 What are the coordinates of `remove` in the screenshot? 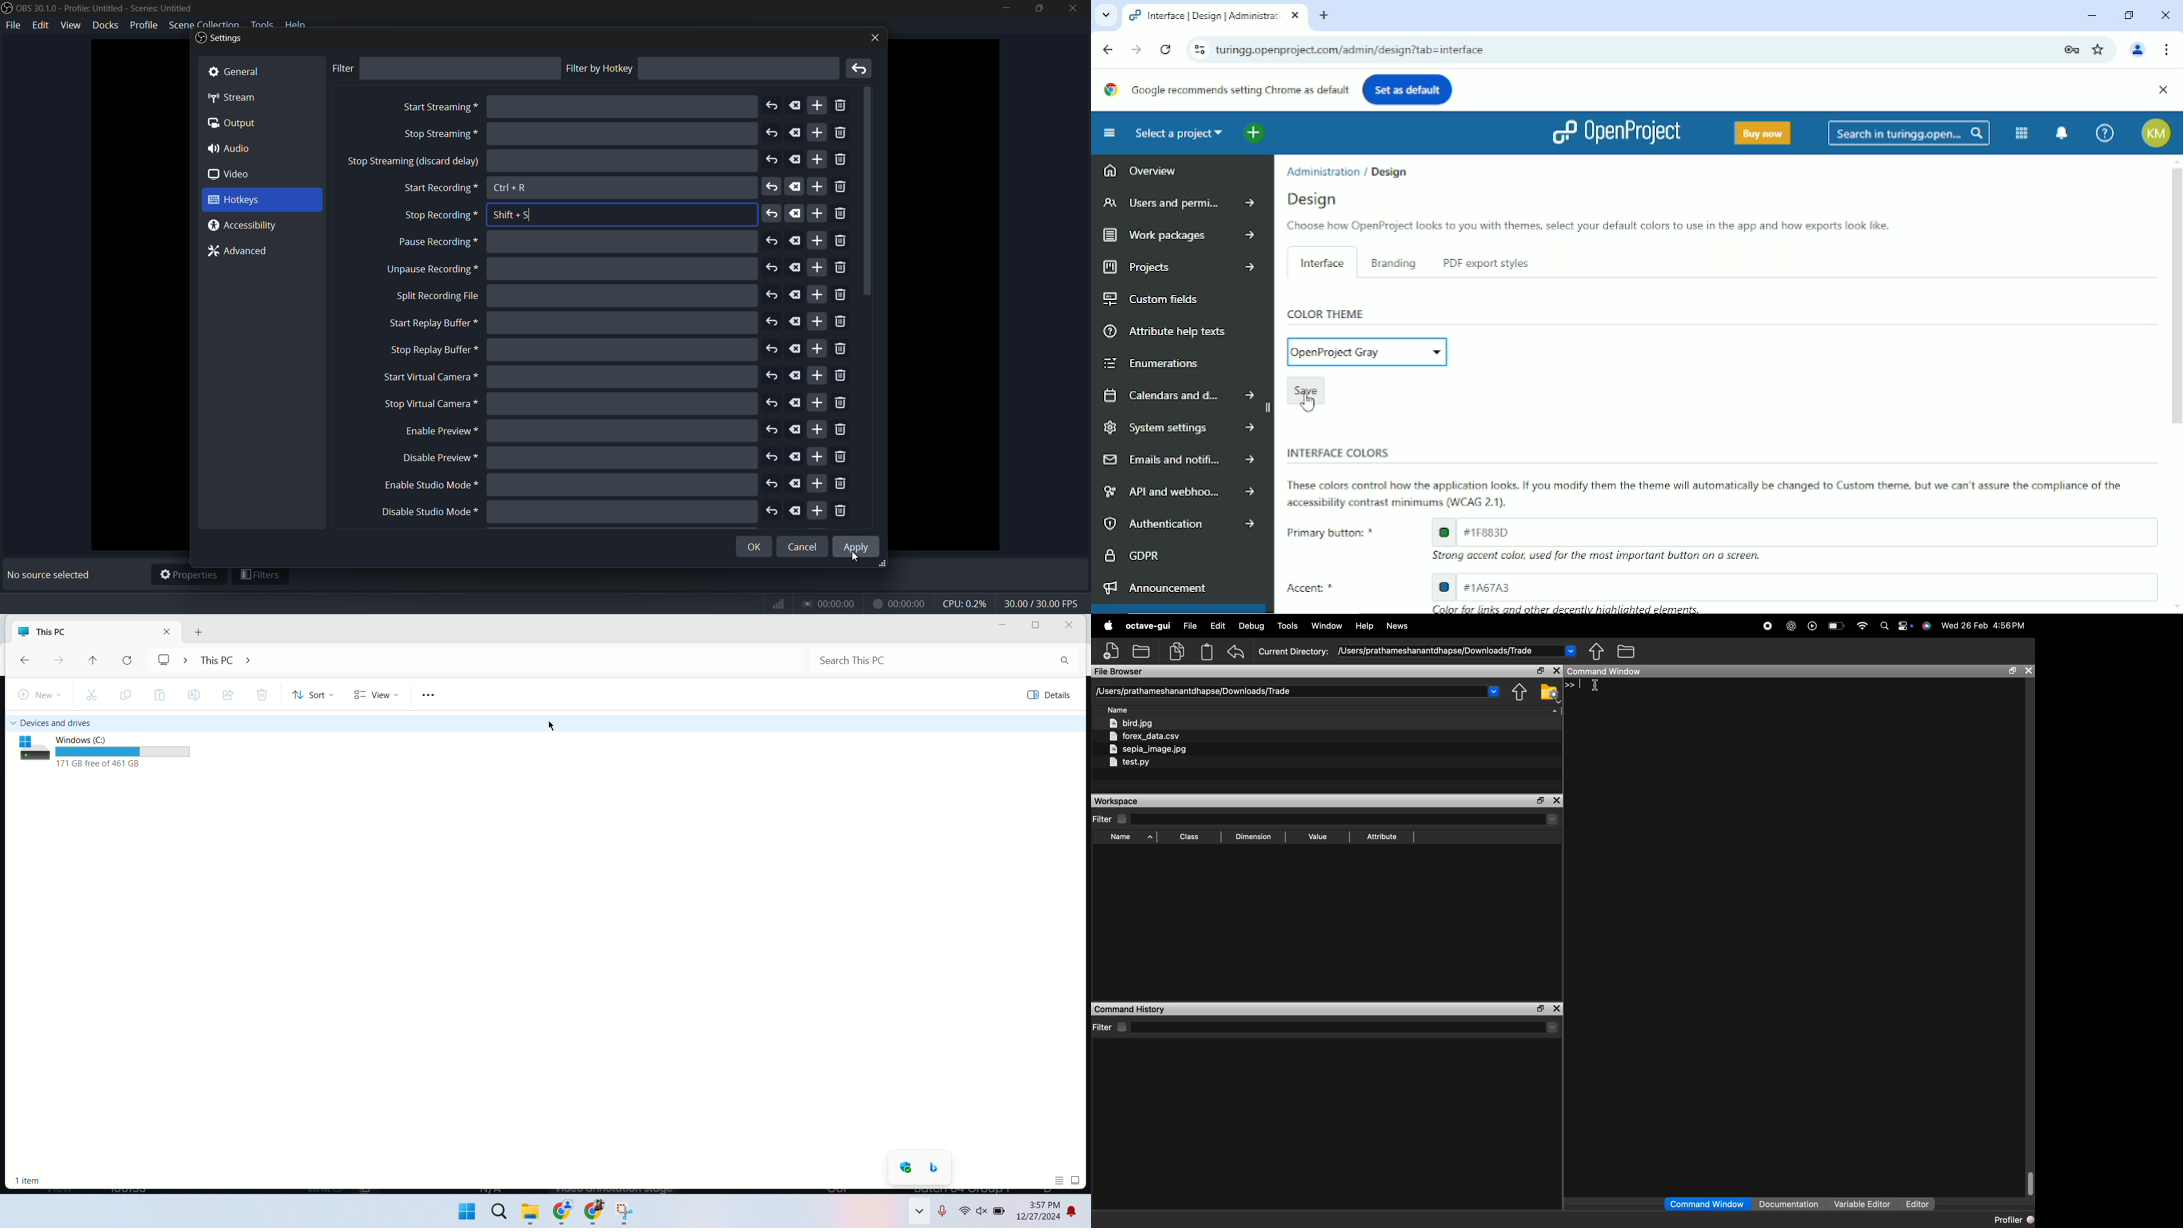 It's located at (843, 430).